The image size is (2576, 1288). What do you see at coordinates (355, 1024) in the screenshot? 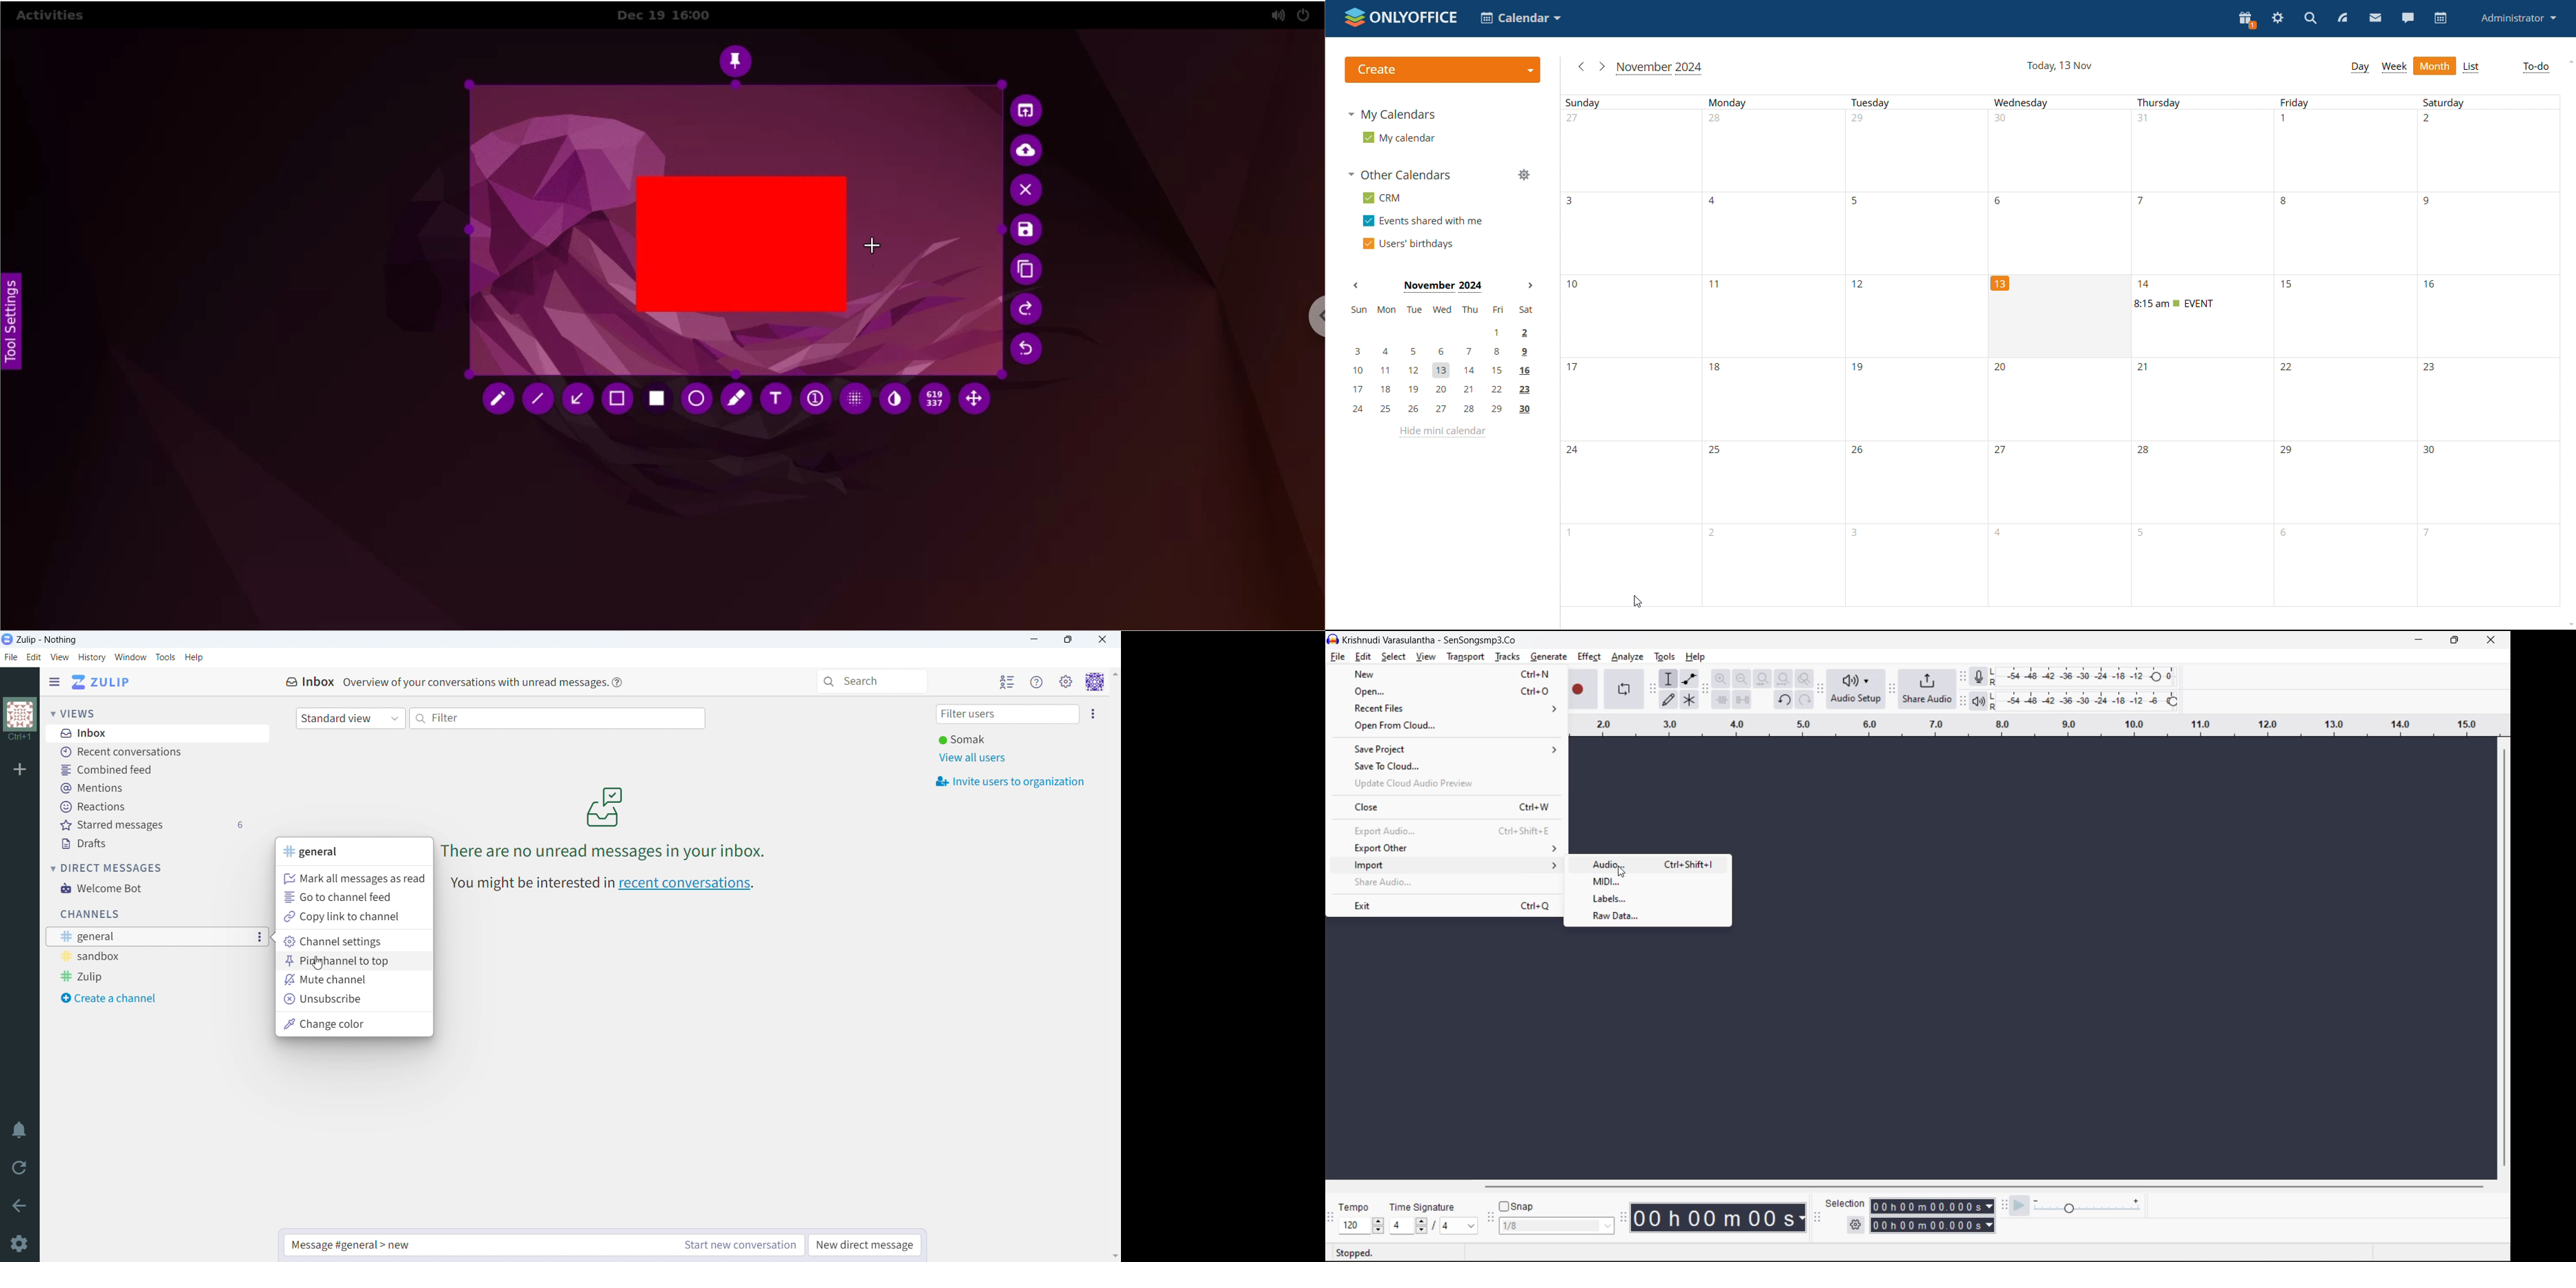
I see `change color` at bounding box center [355, 1024].